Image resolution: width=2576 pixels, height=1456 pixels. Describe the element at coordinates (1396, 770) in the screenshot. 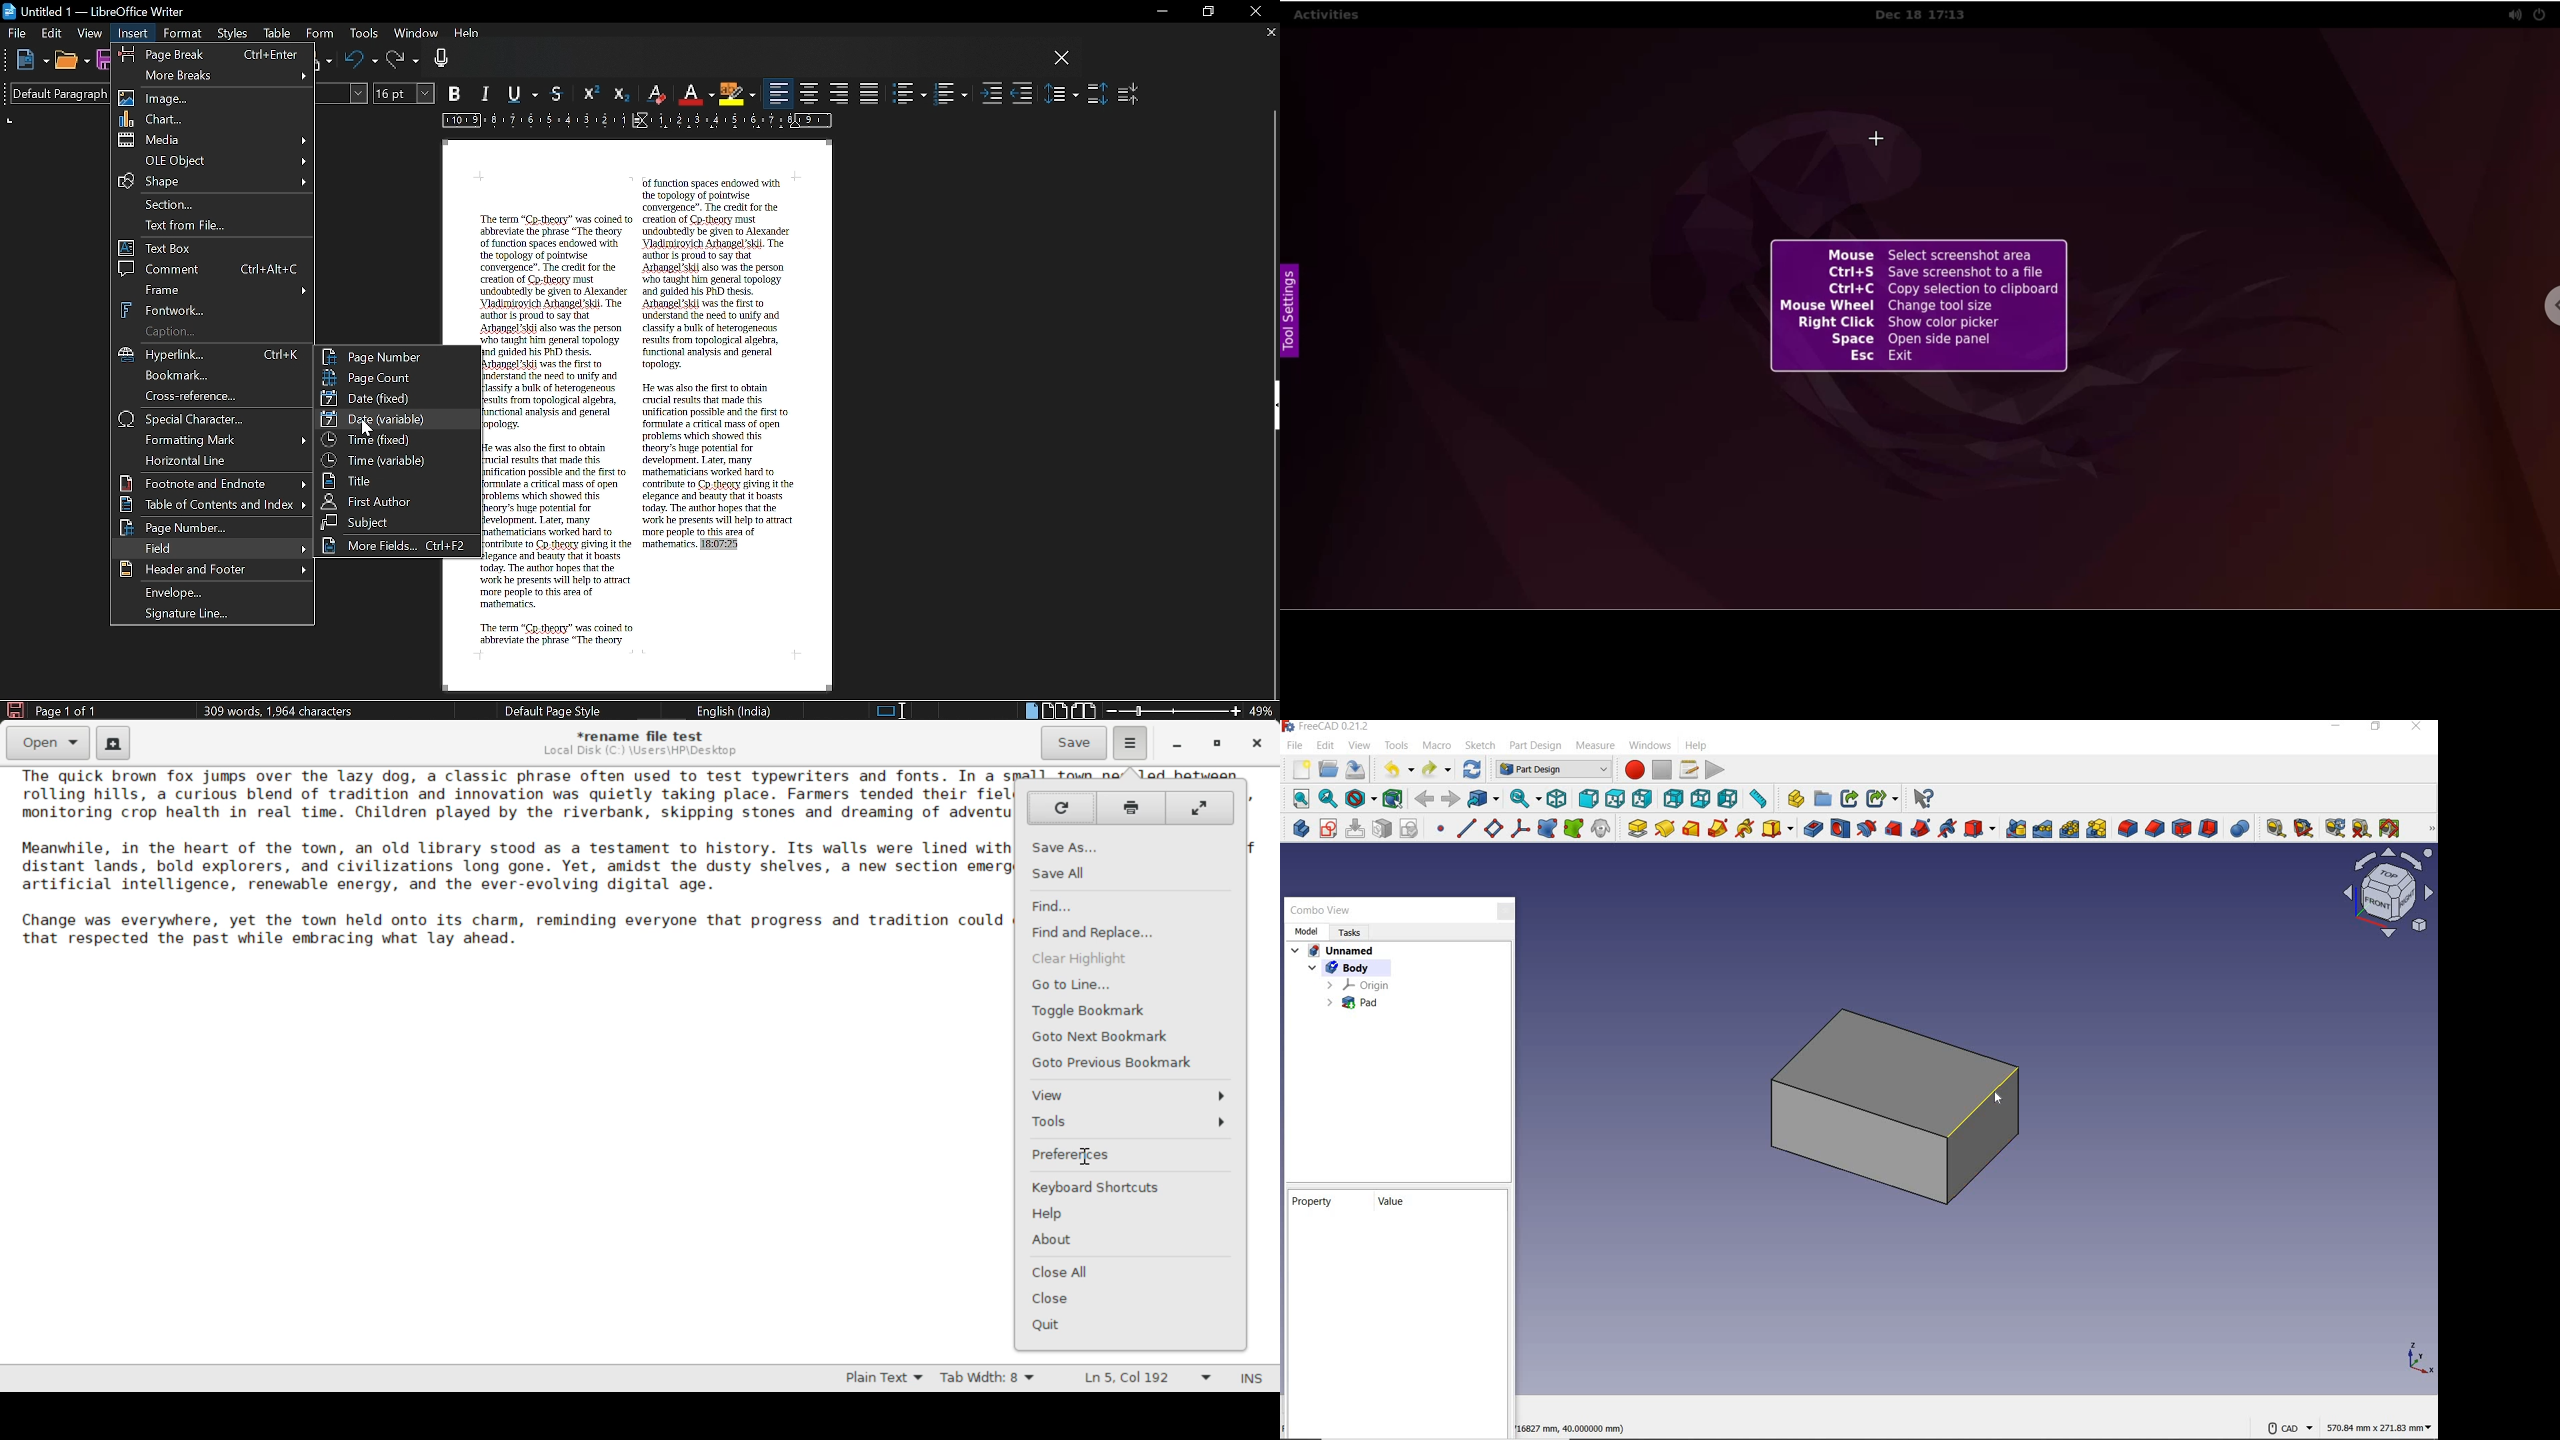

I see `undo` at that location.